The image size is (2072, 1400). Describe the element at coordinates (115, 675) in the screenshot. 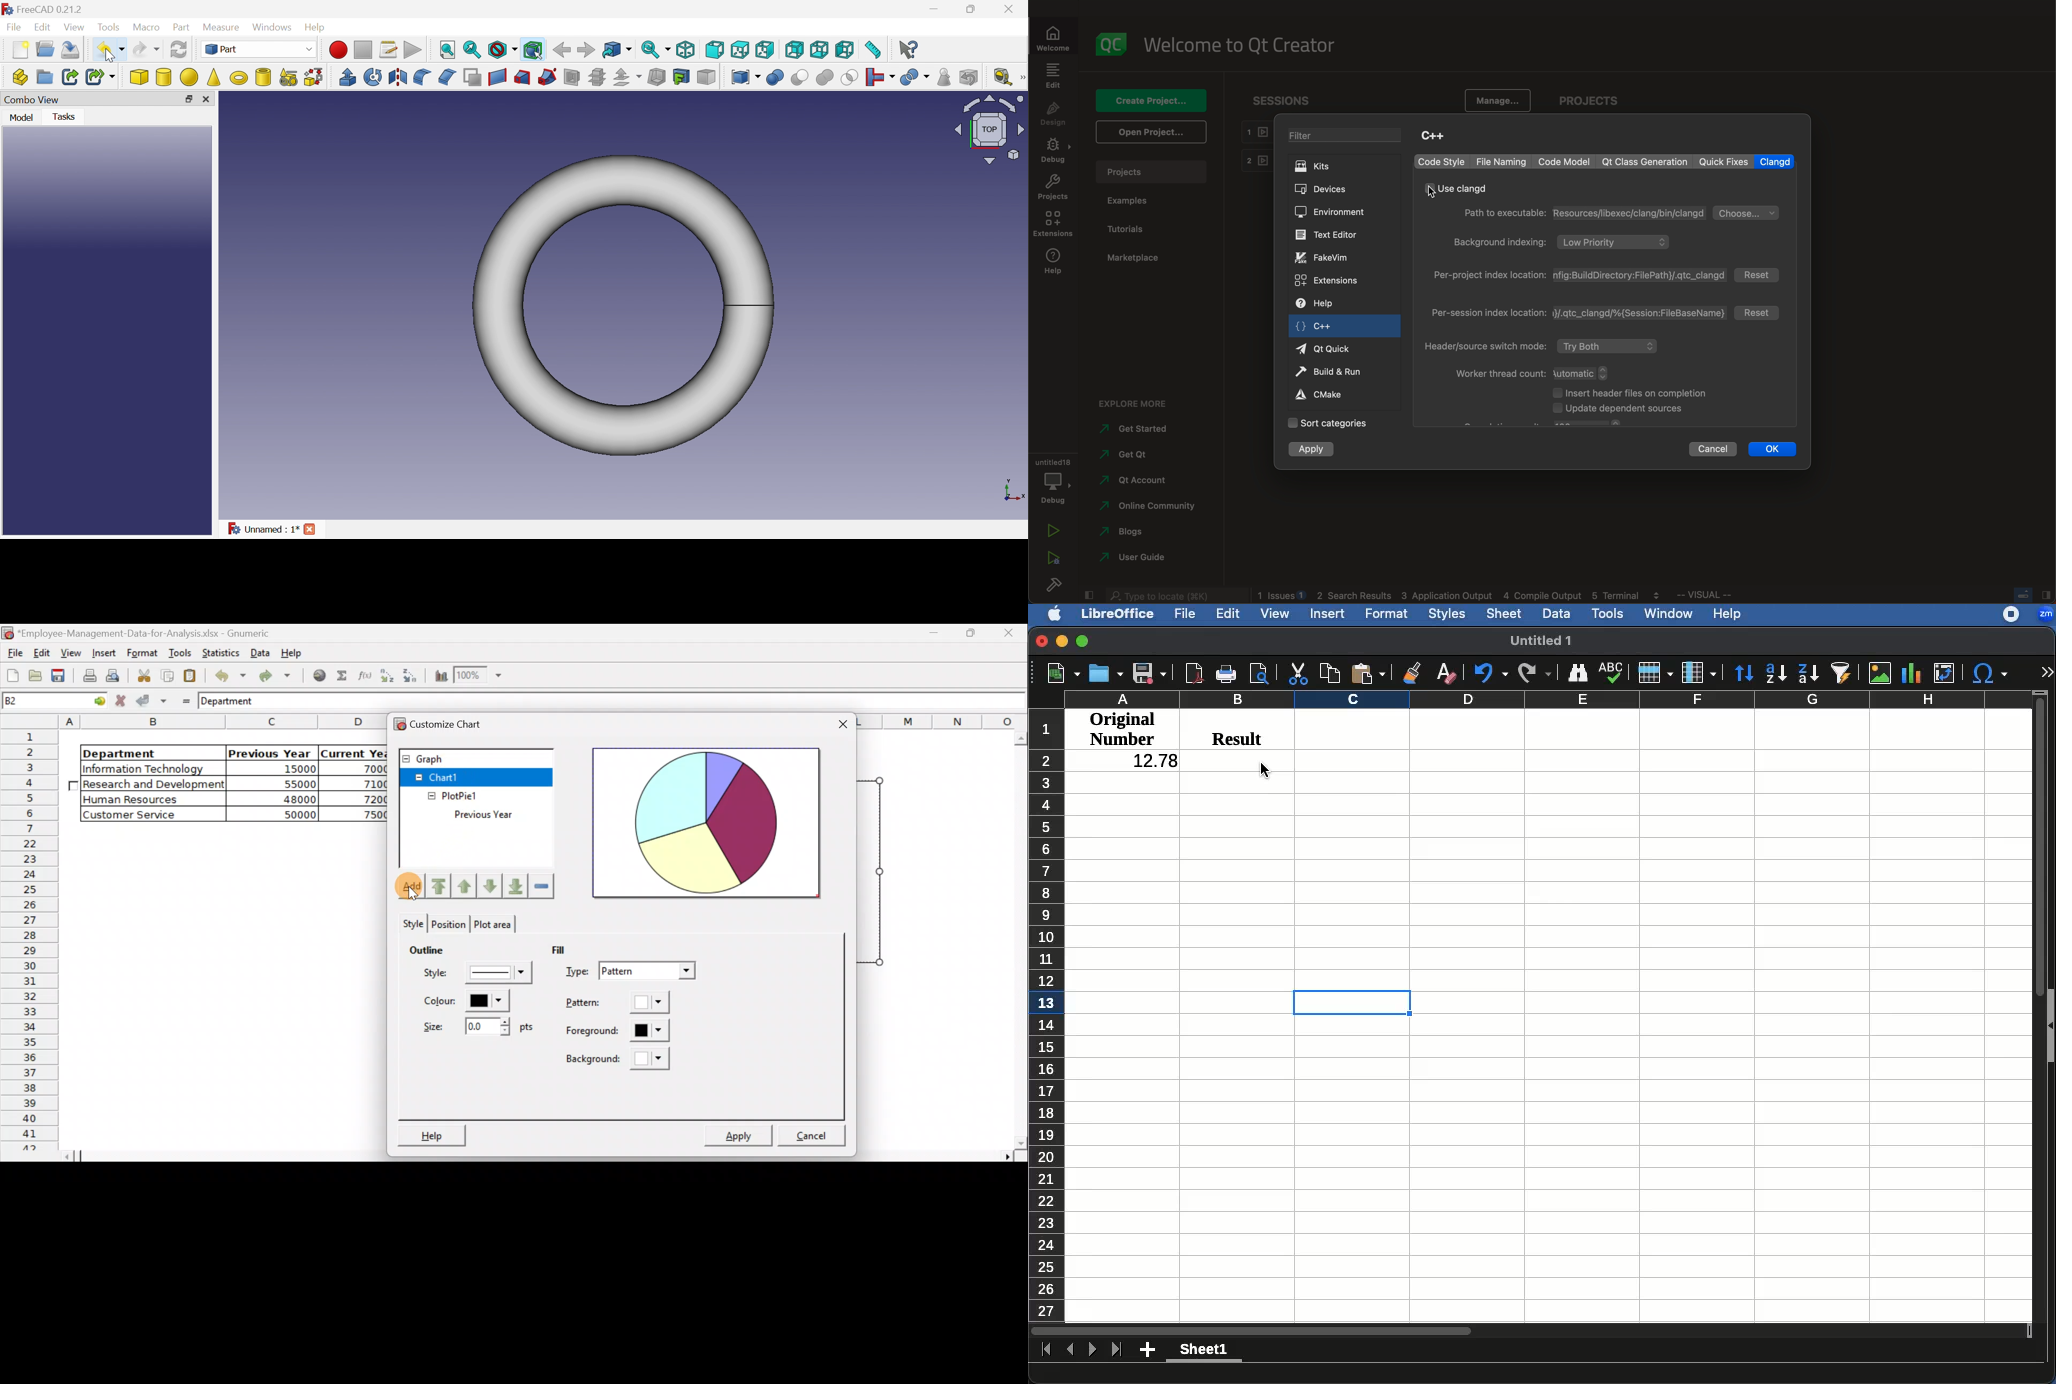

I see `Print preview` at that location.